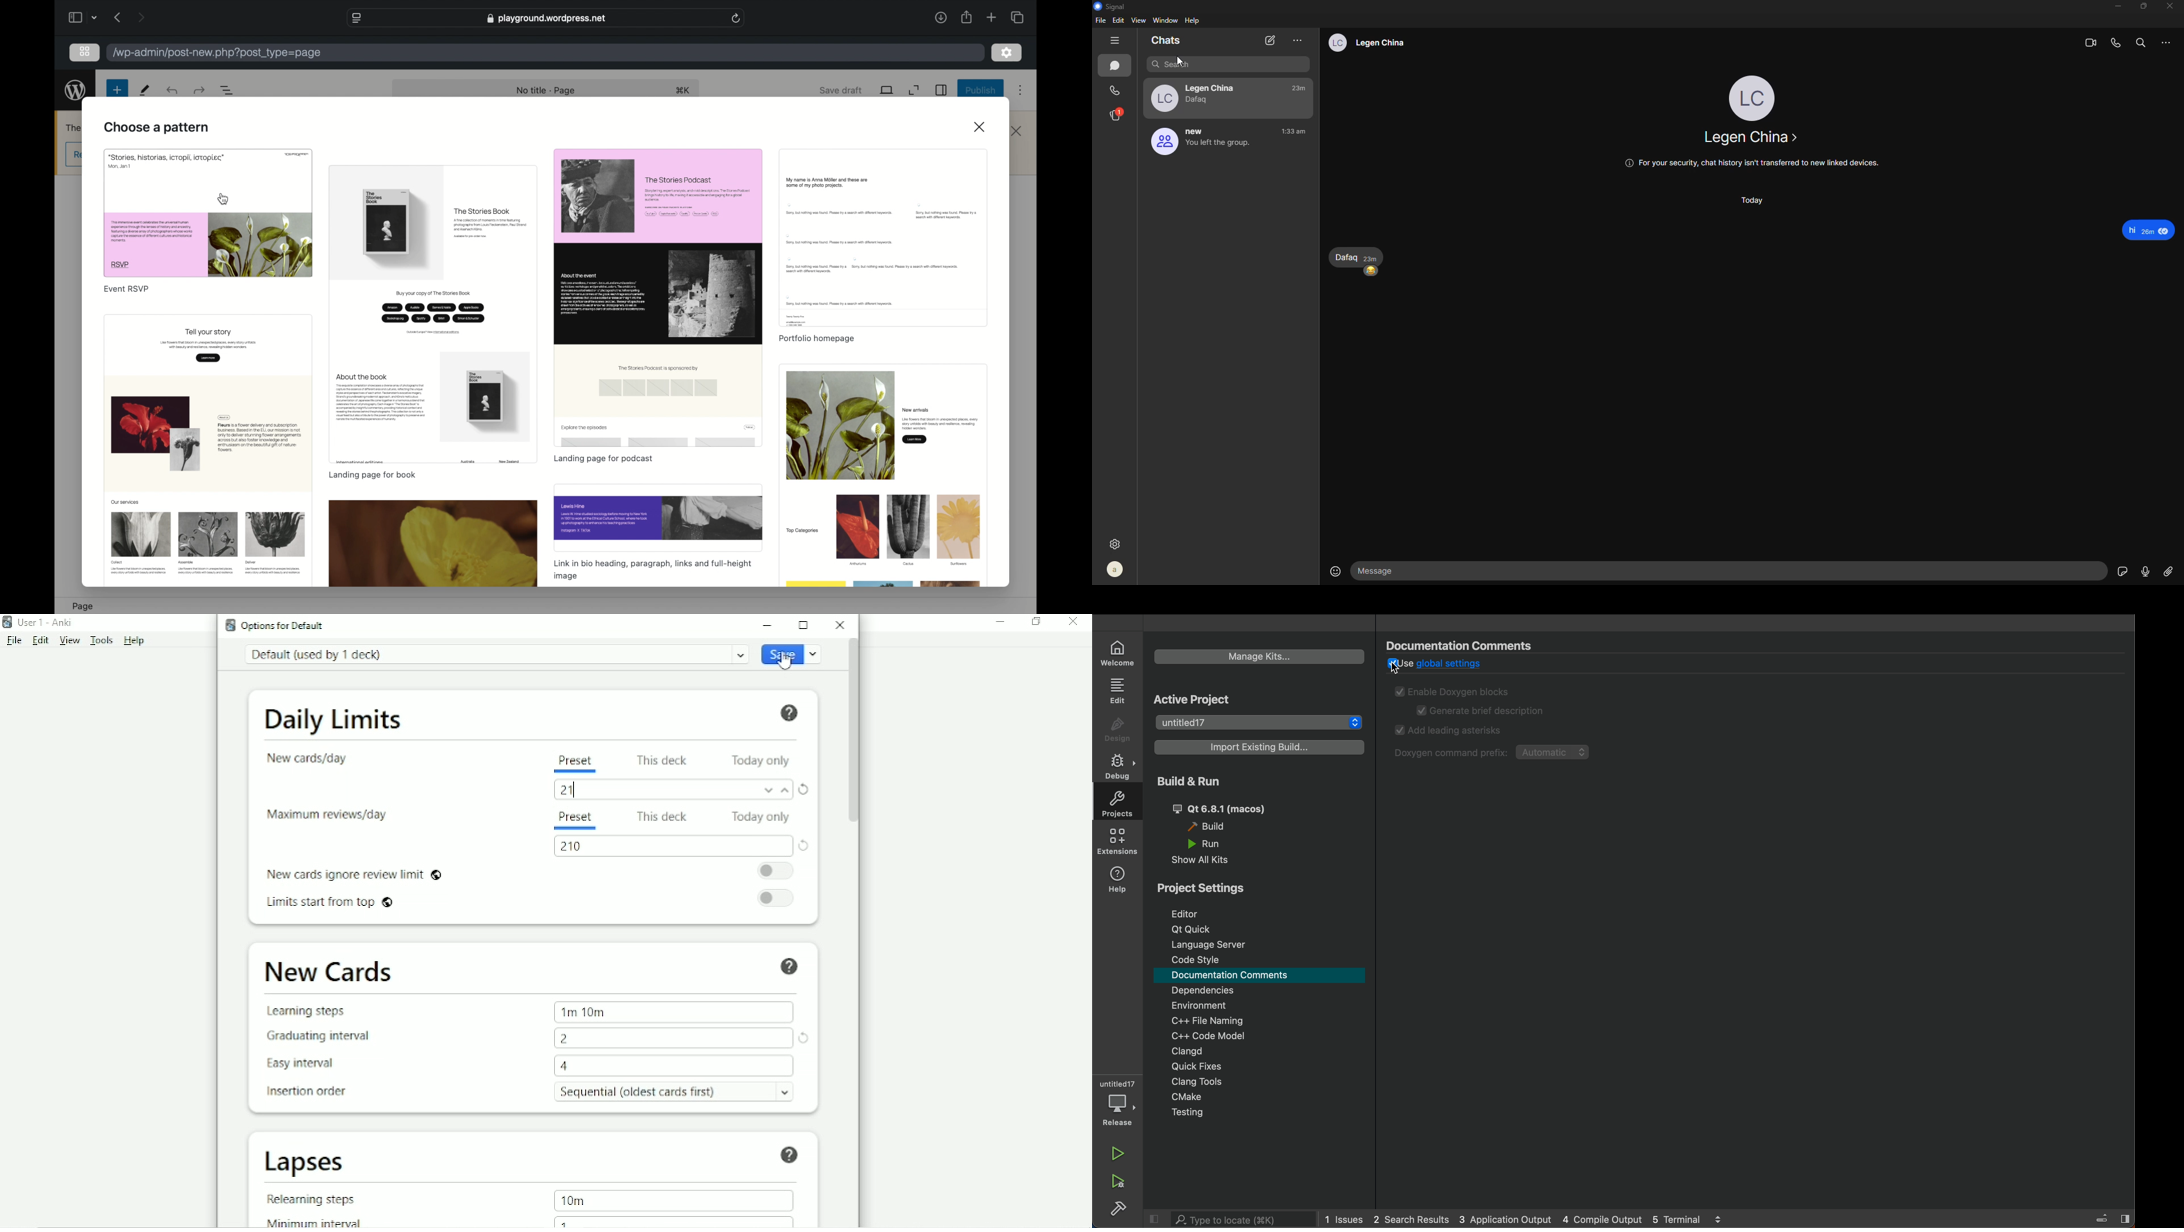 The width and height of the screenshot is (2184, 1232). Describe the element at coordinates (1188, 1112) in the screenshot. I see `testing` at that location.